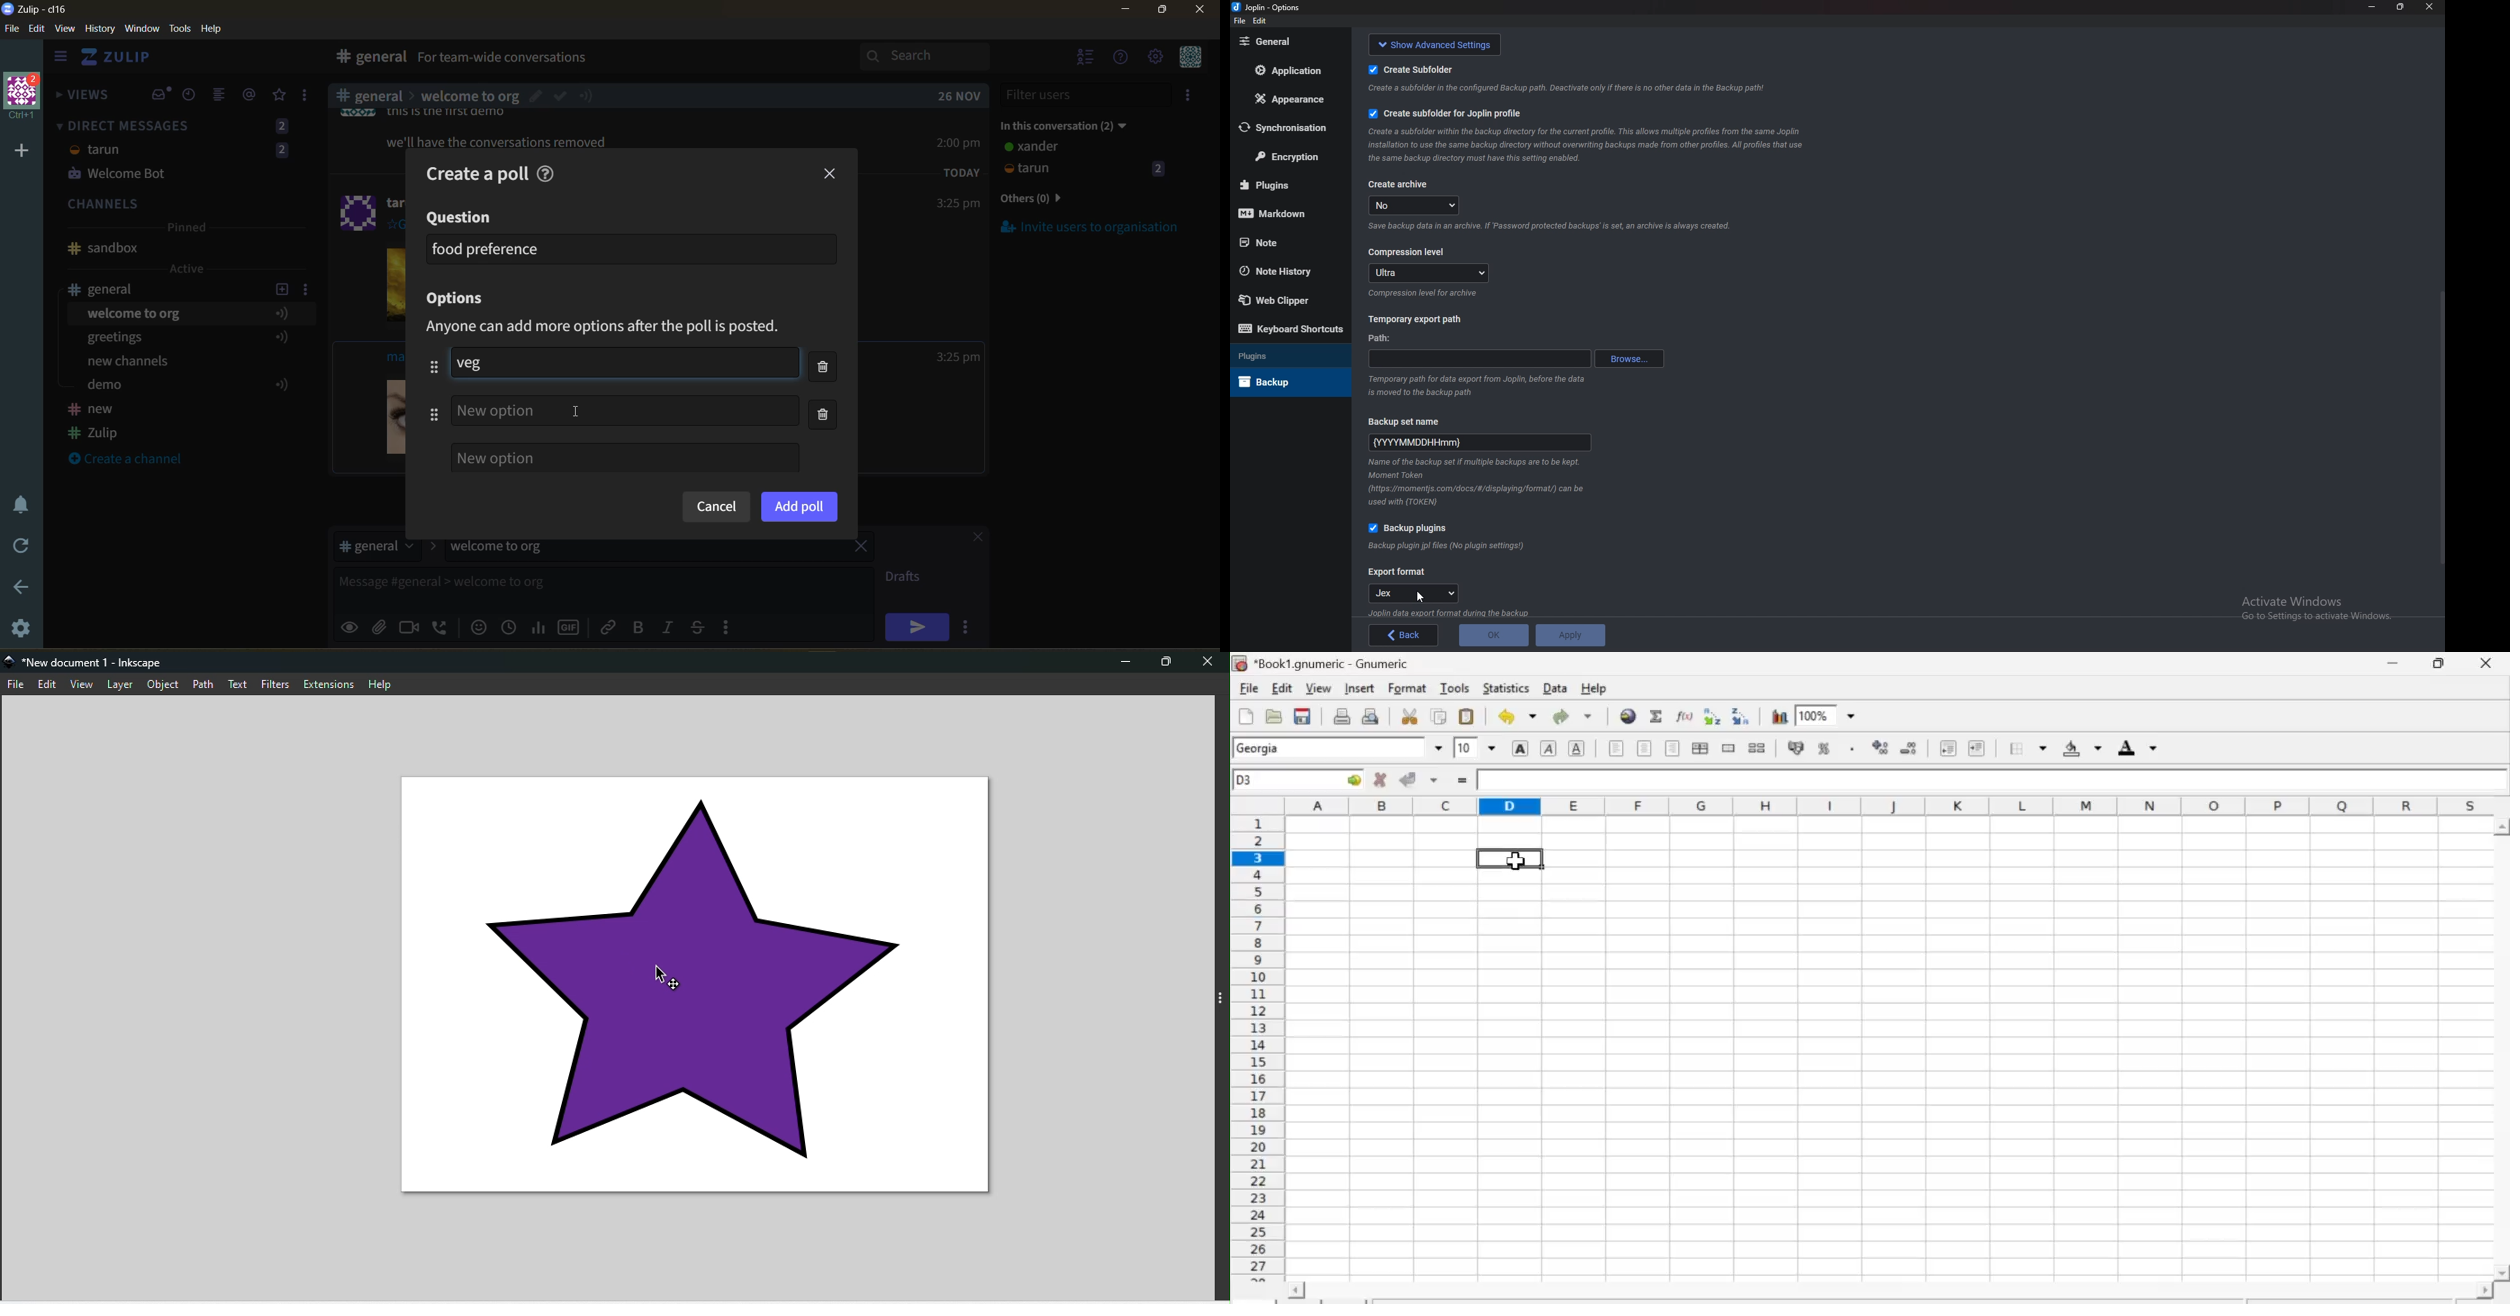 This screenshot has width=2520, height=1316. Describe the element at coordinates (103, 248) in the screenshot. I see `Channel name` at that location.